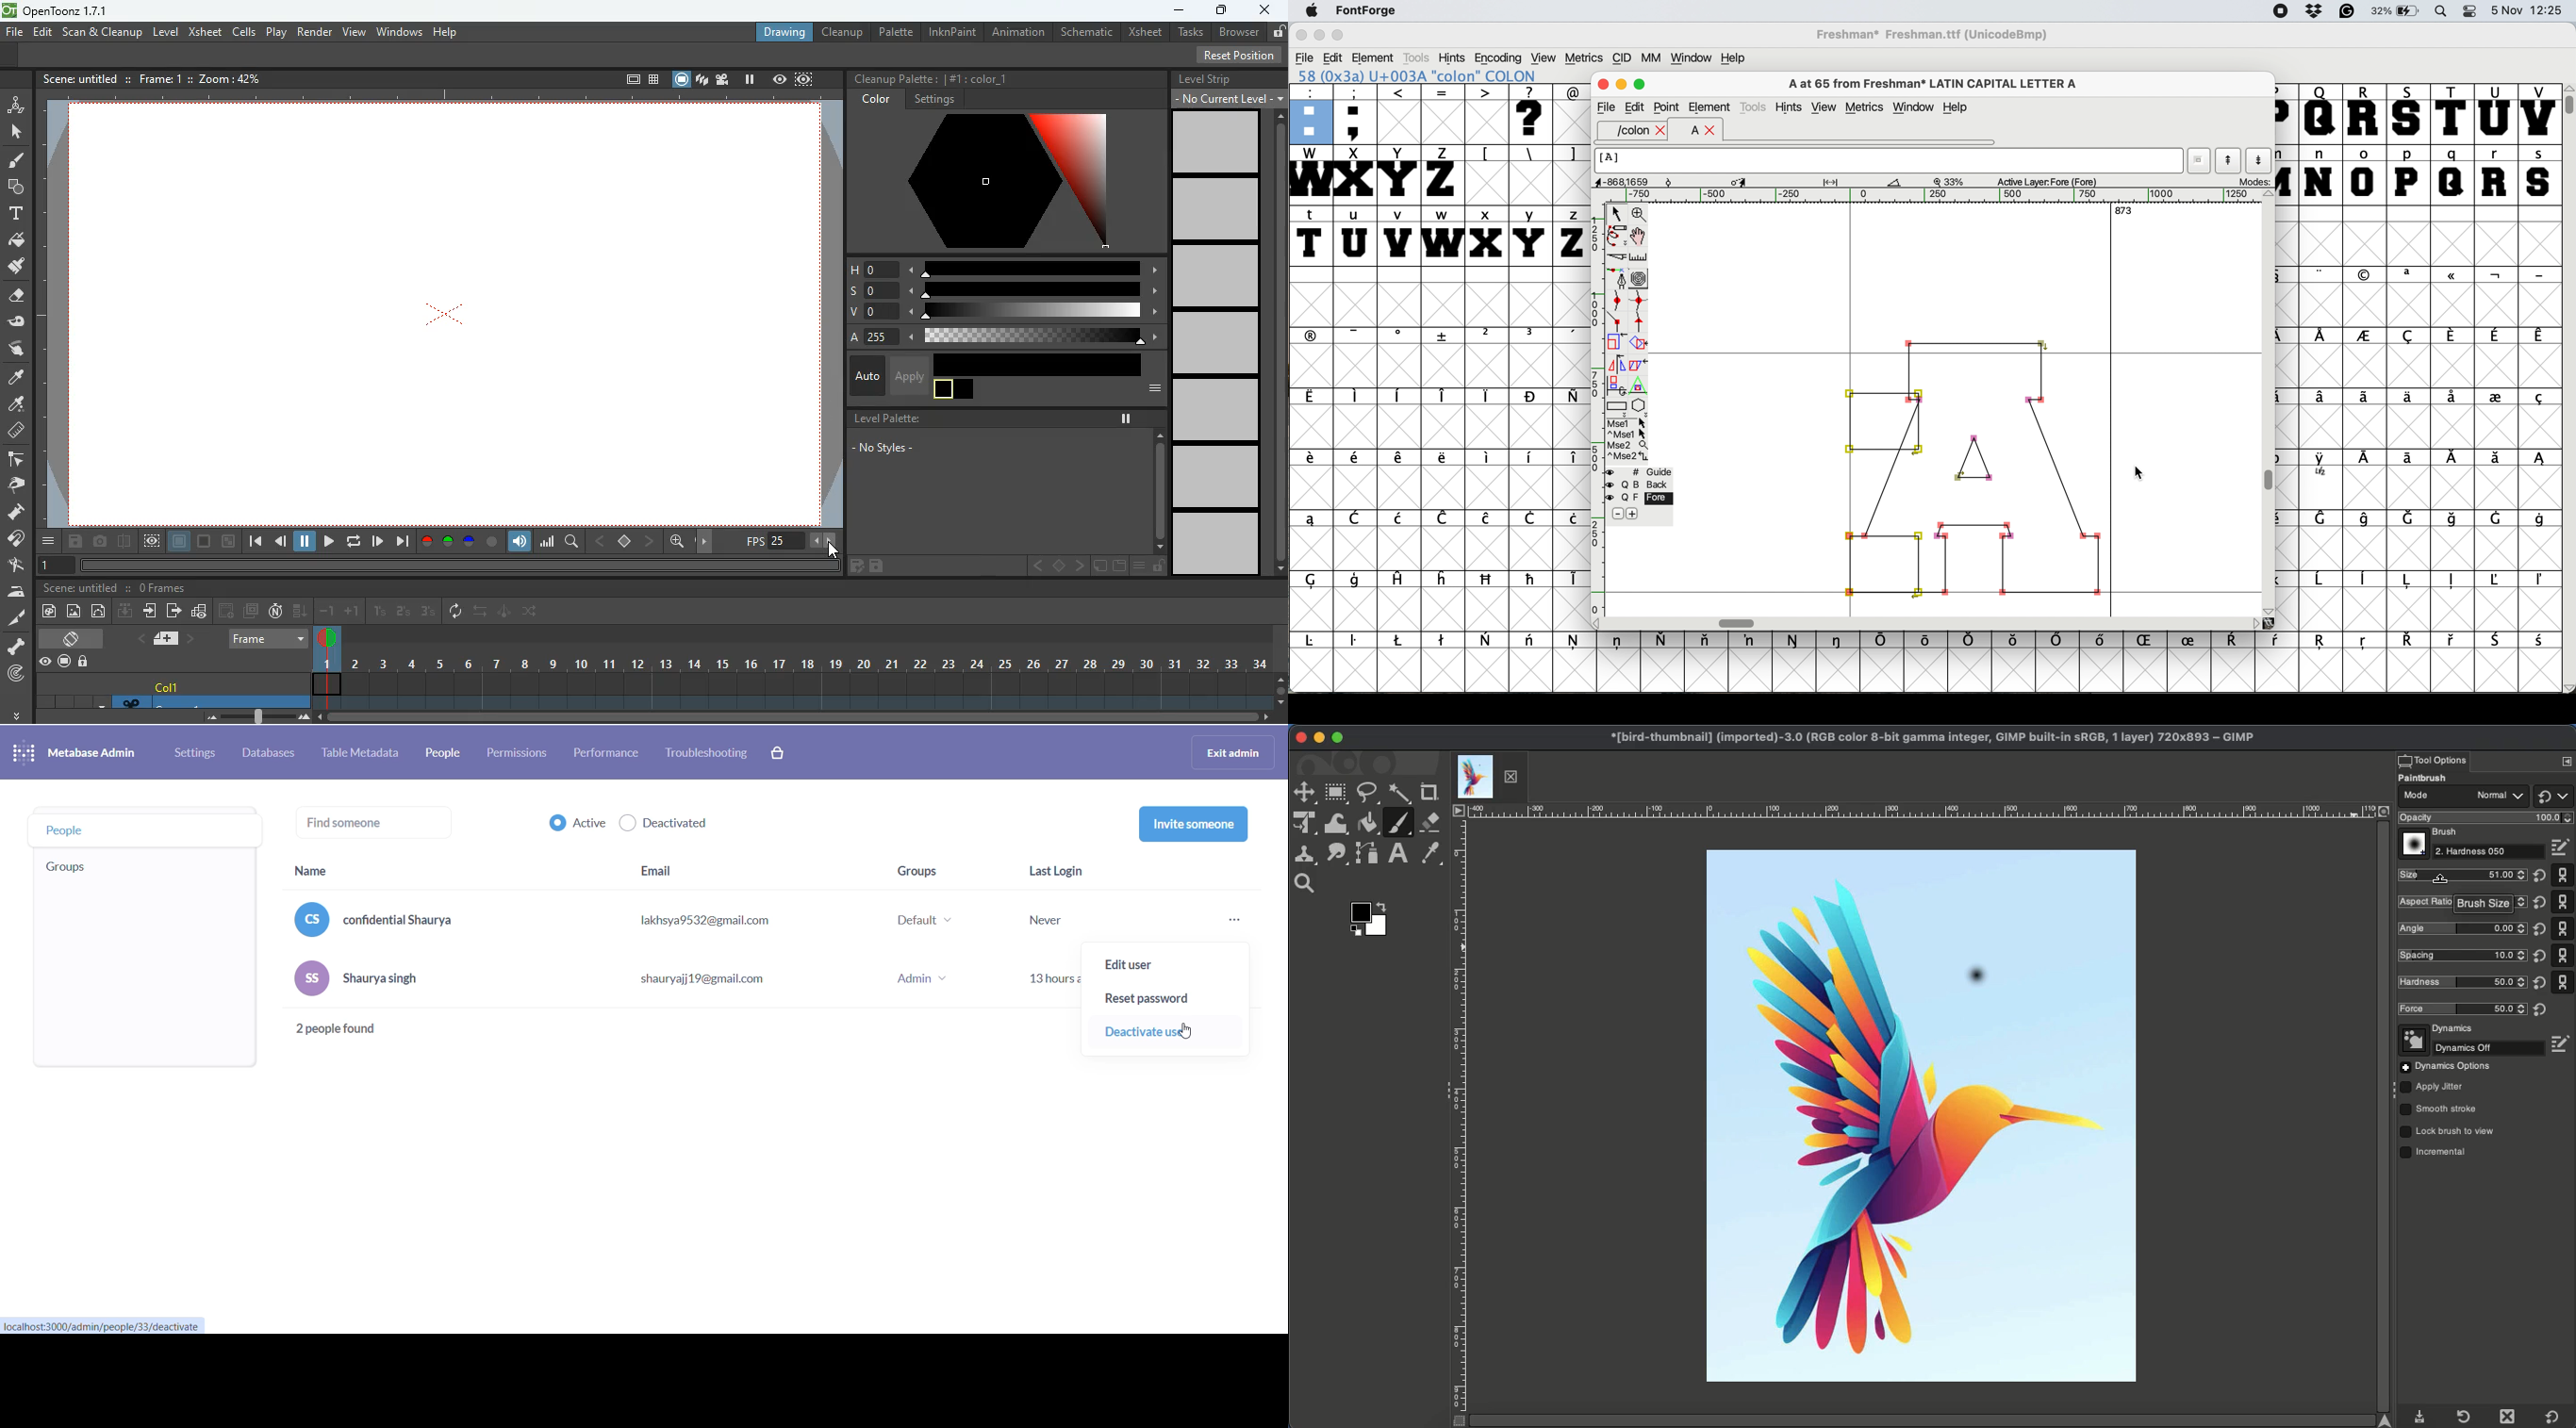  I want to click on element, so click(1375, 57).